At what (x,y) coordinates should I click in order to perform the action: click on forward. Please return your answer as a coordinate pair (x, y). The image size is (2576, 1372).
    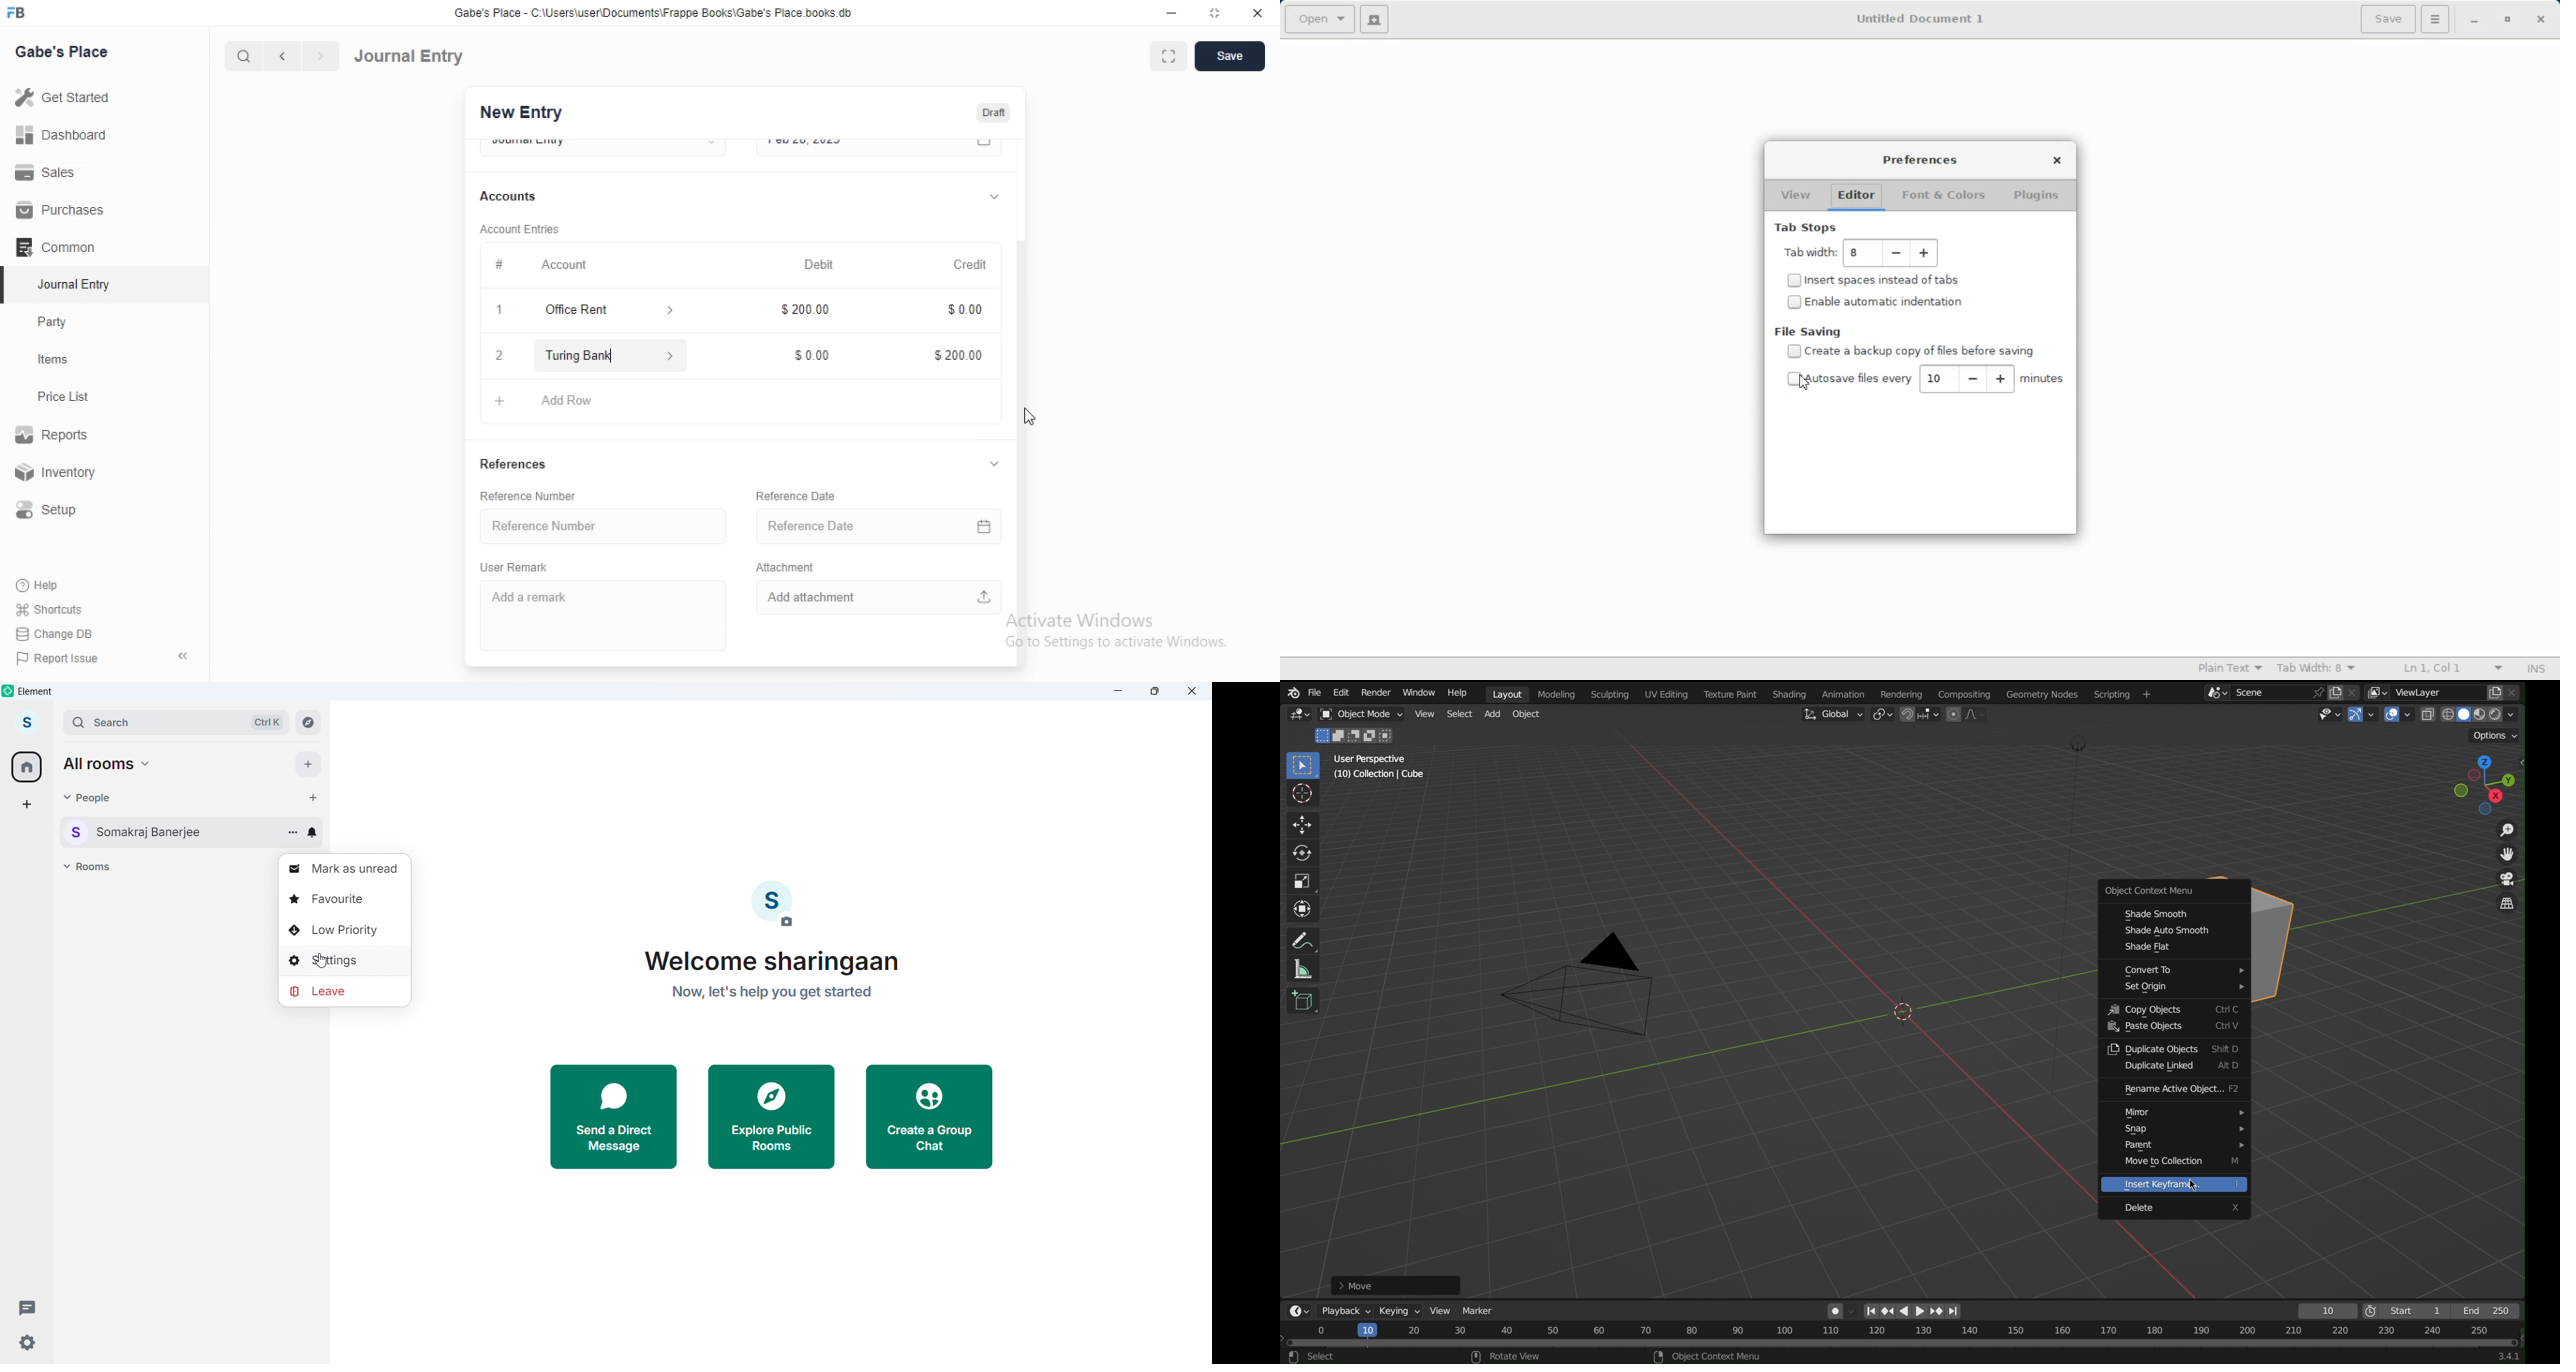
    Looking at the image, I should click on (322, 56).